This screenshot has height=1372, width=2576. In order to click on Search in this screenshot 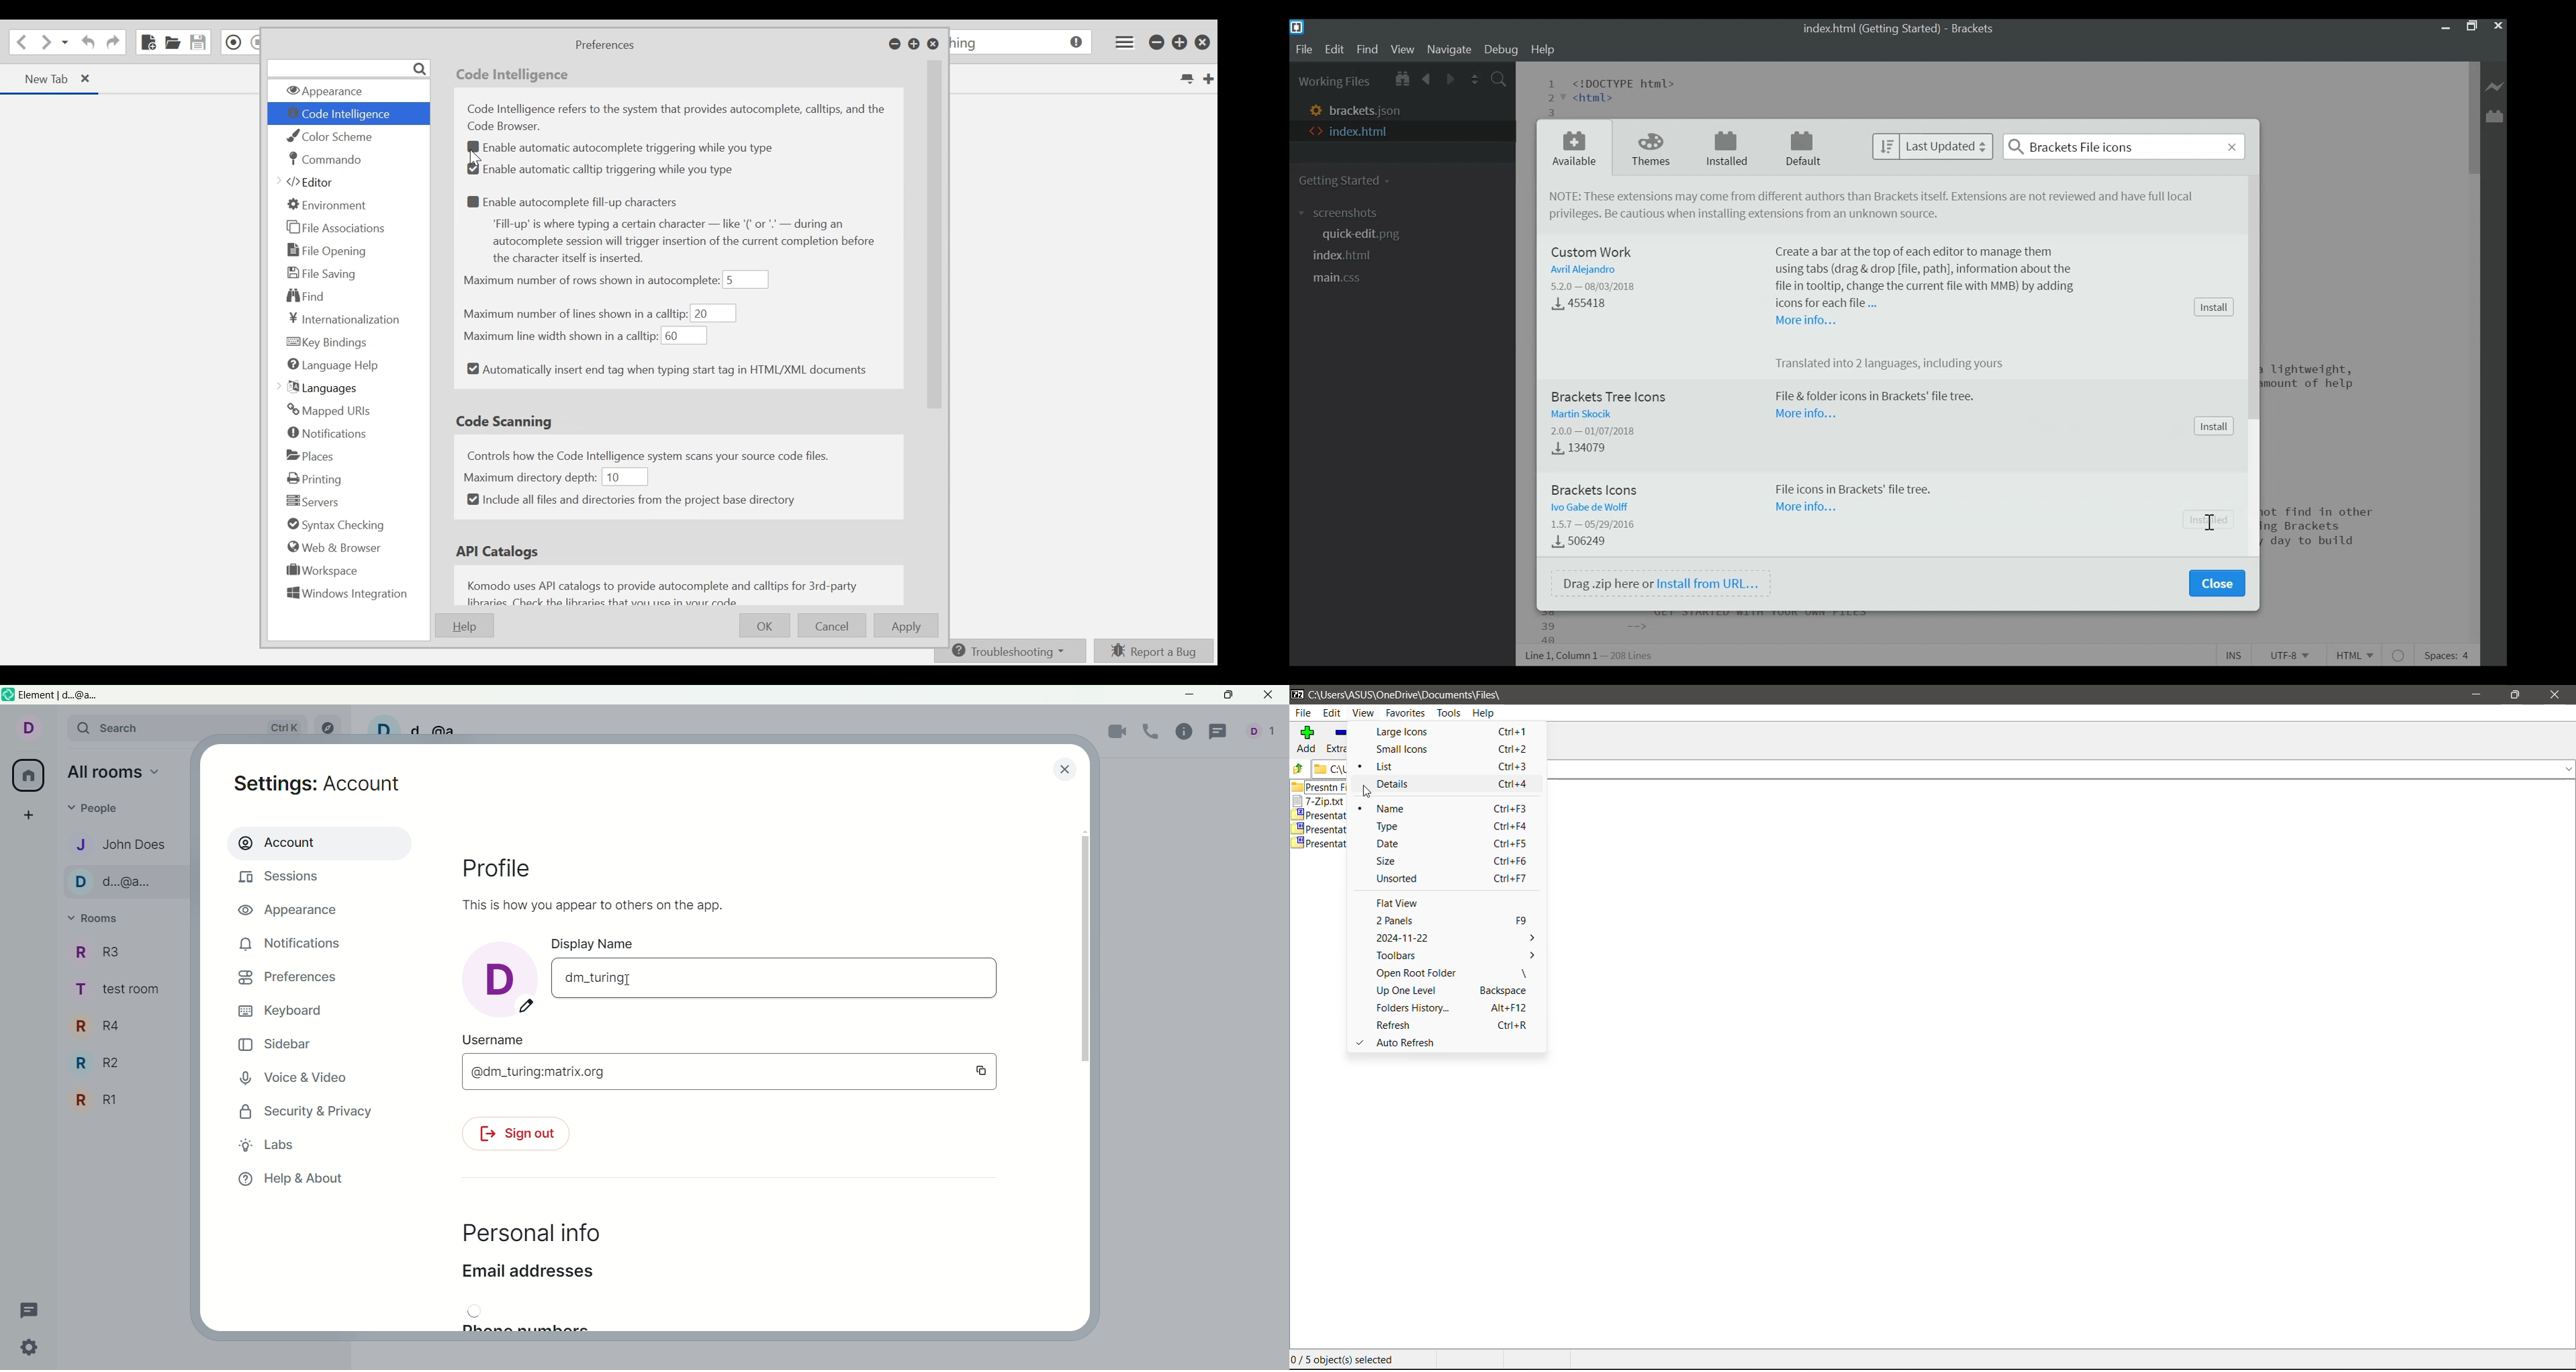, I will do `click(2124, 146)`.